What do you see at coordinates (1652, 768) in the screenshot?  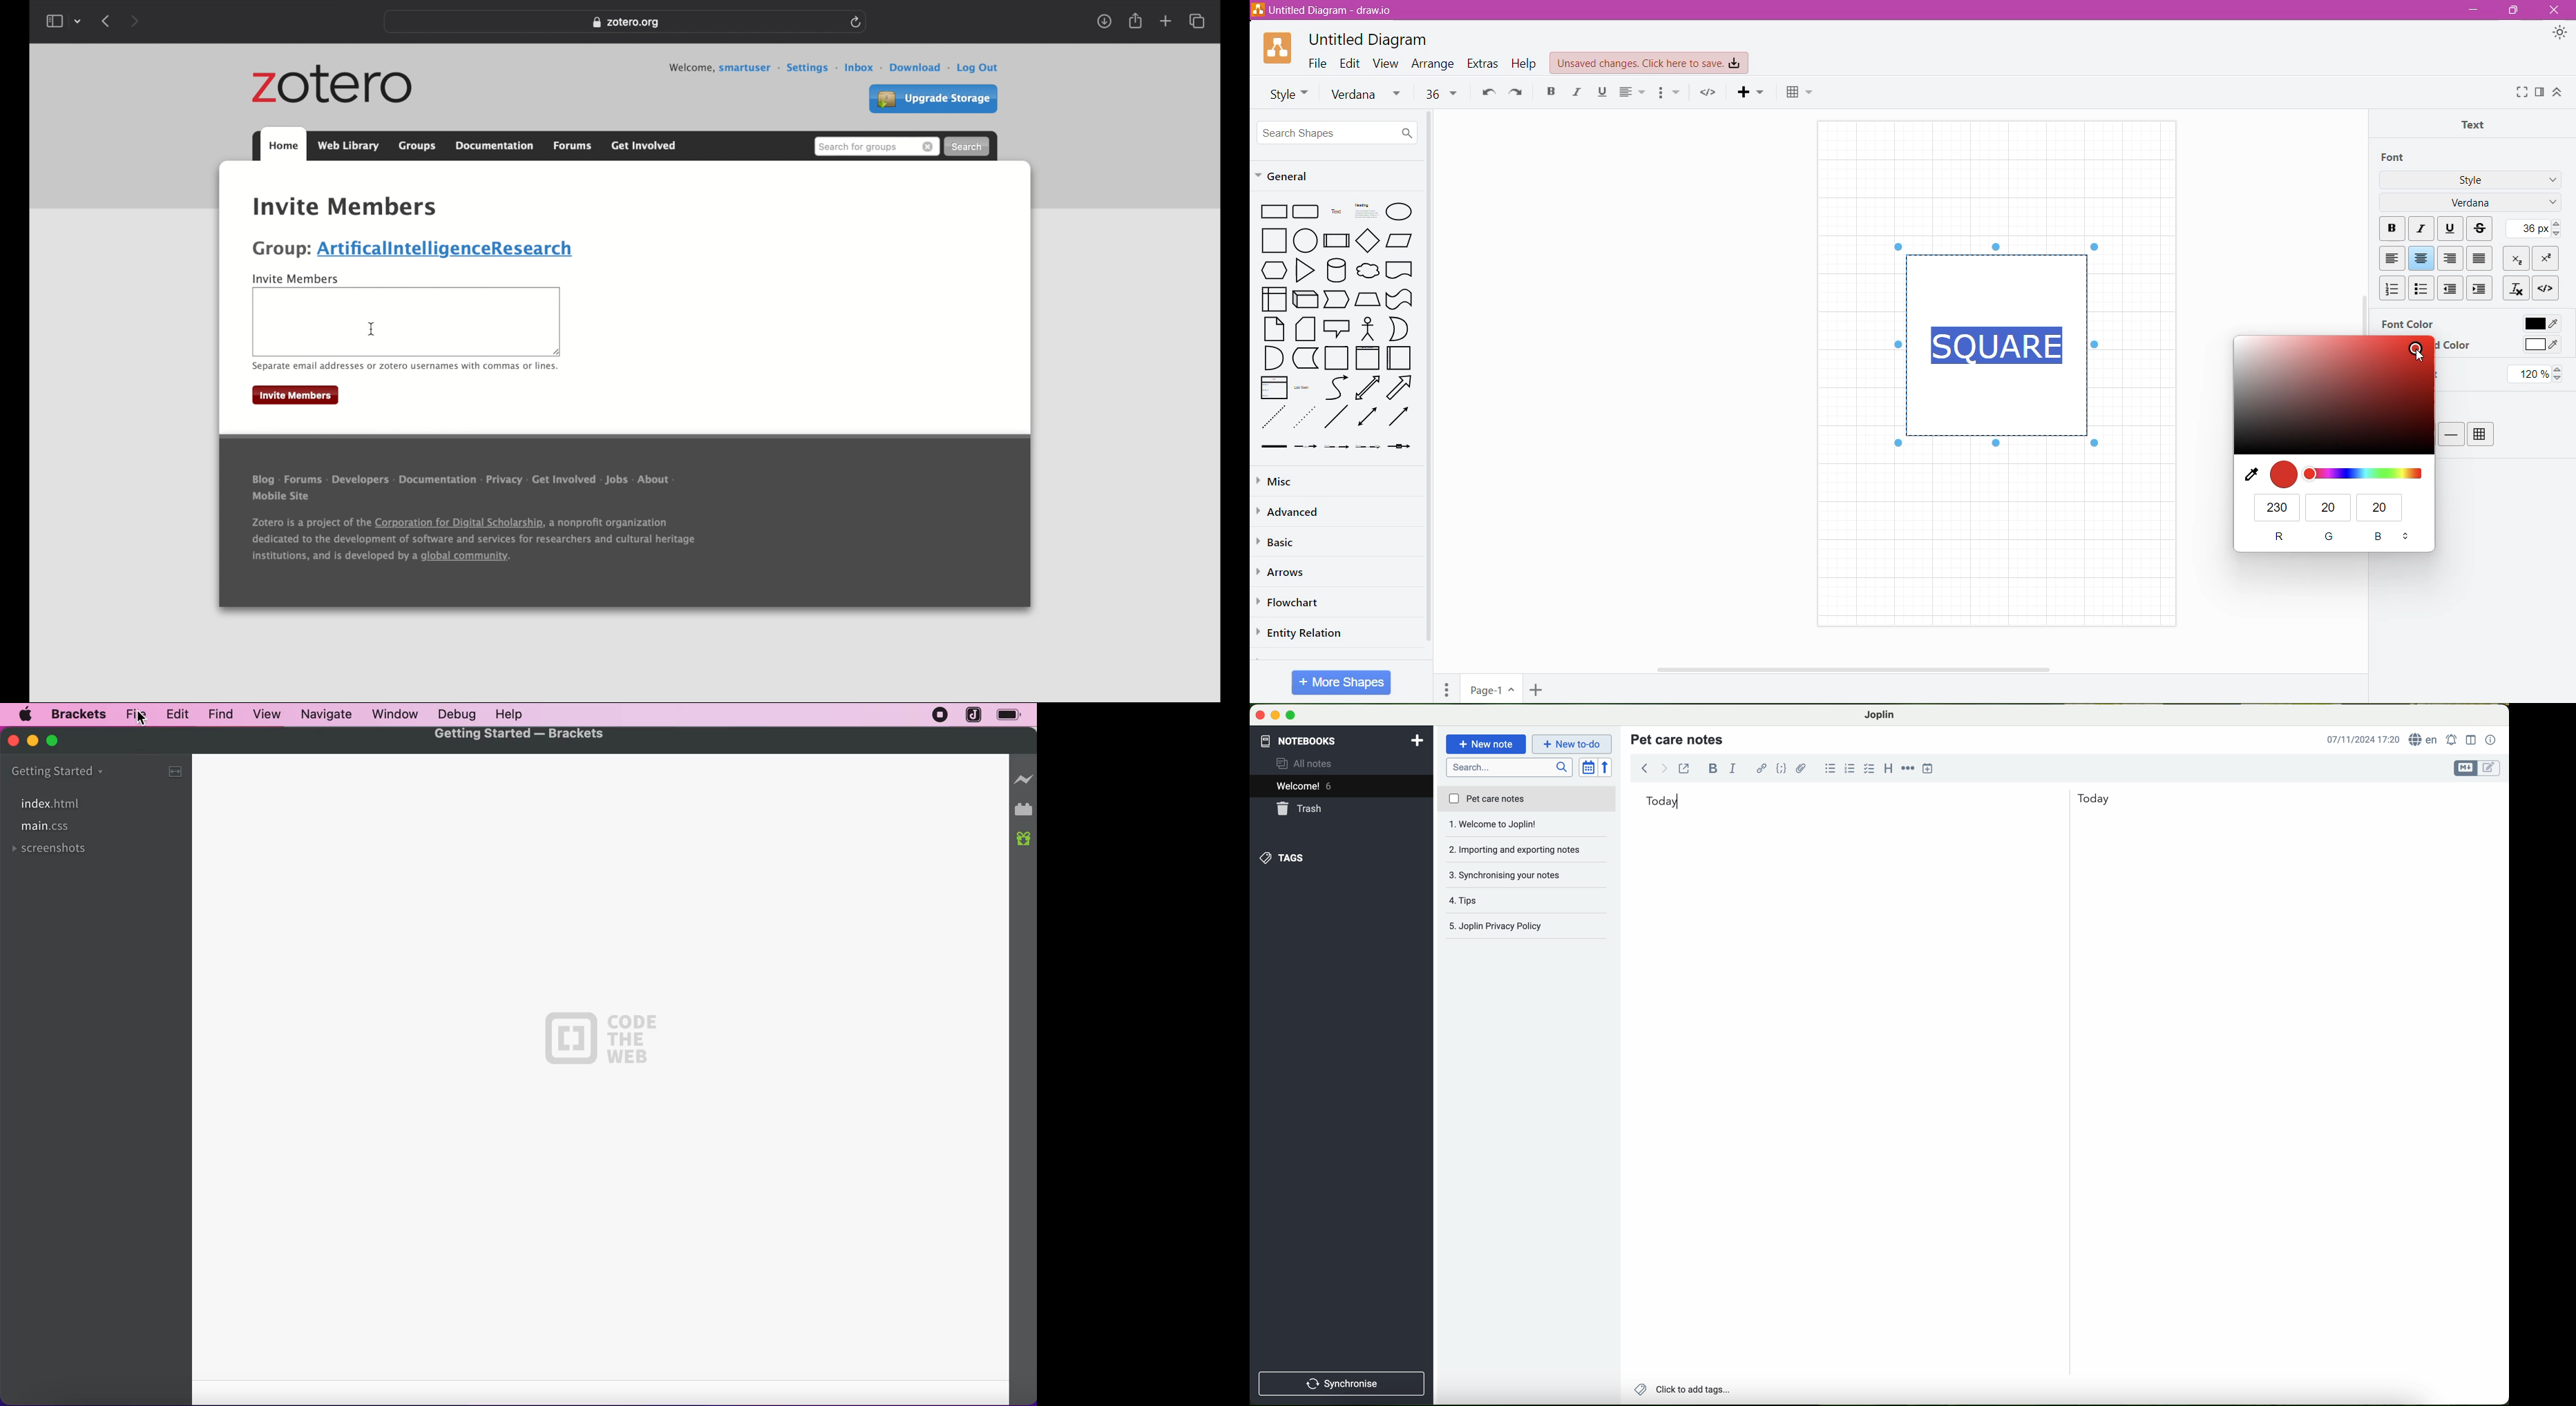 I see `navigation arrows` at bounding box center [1652, 768].